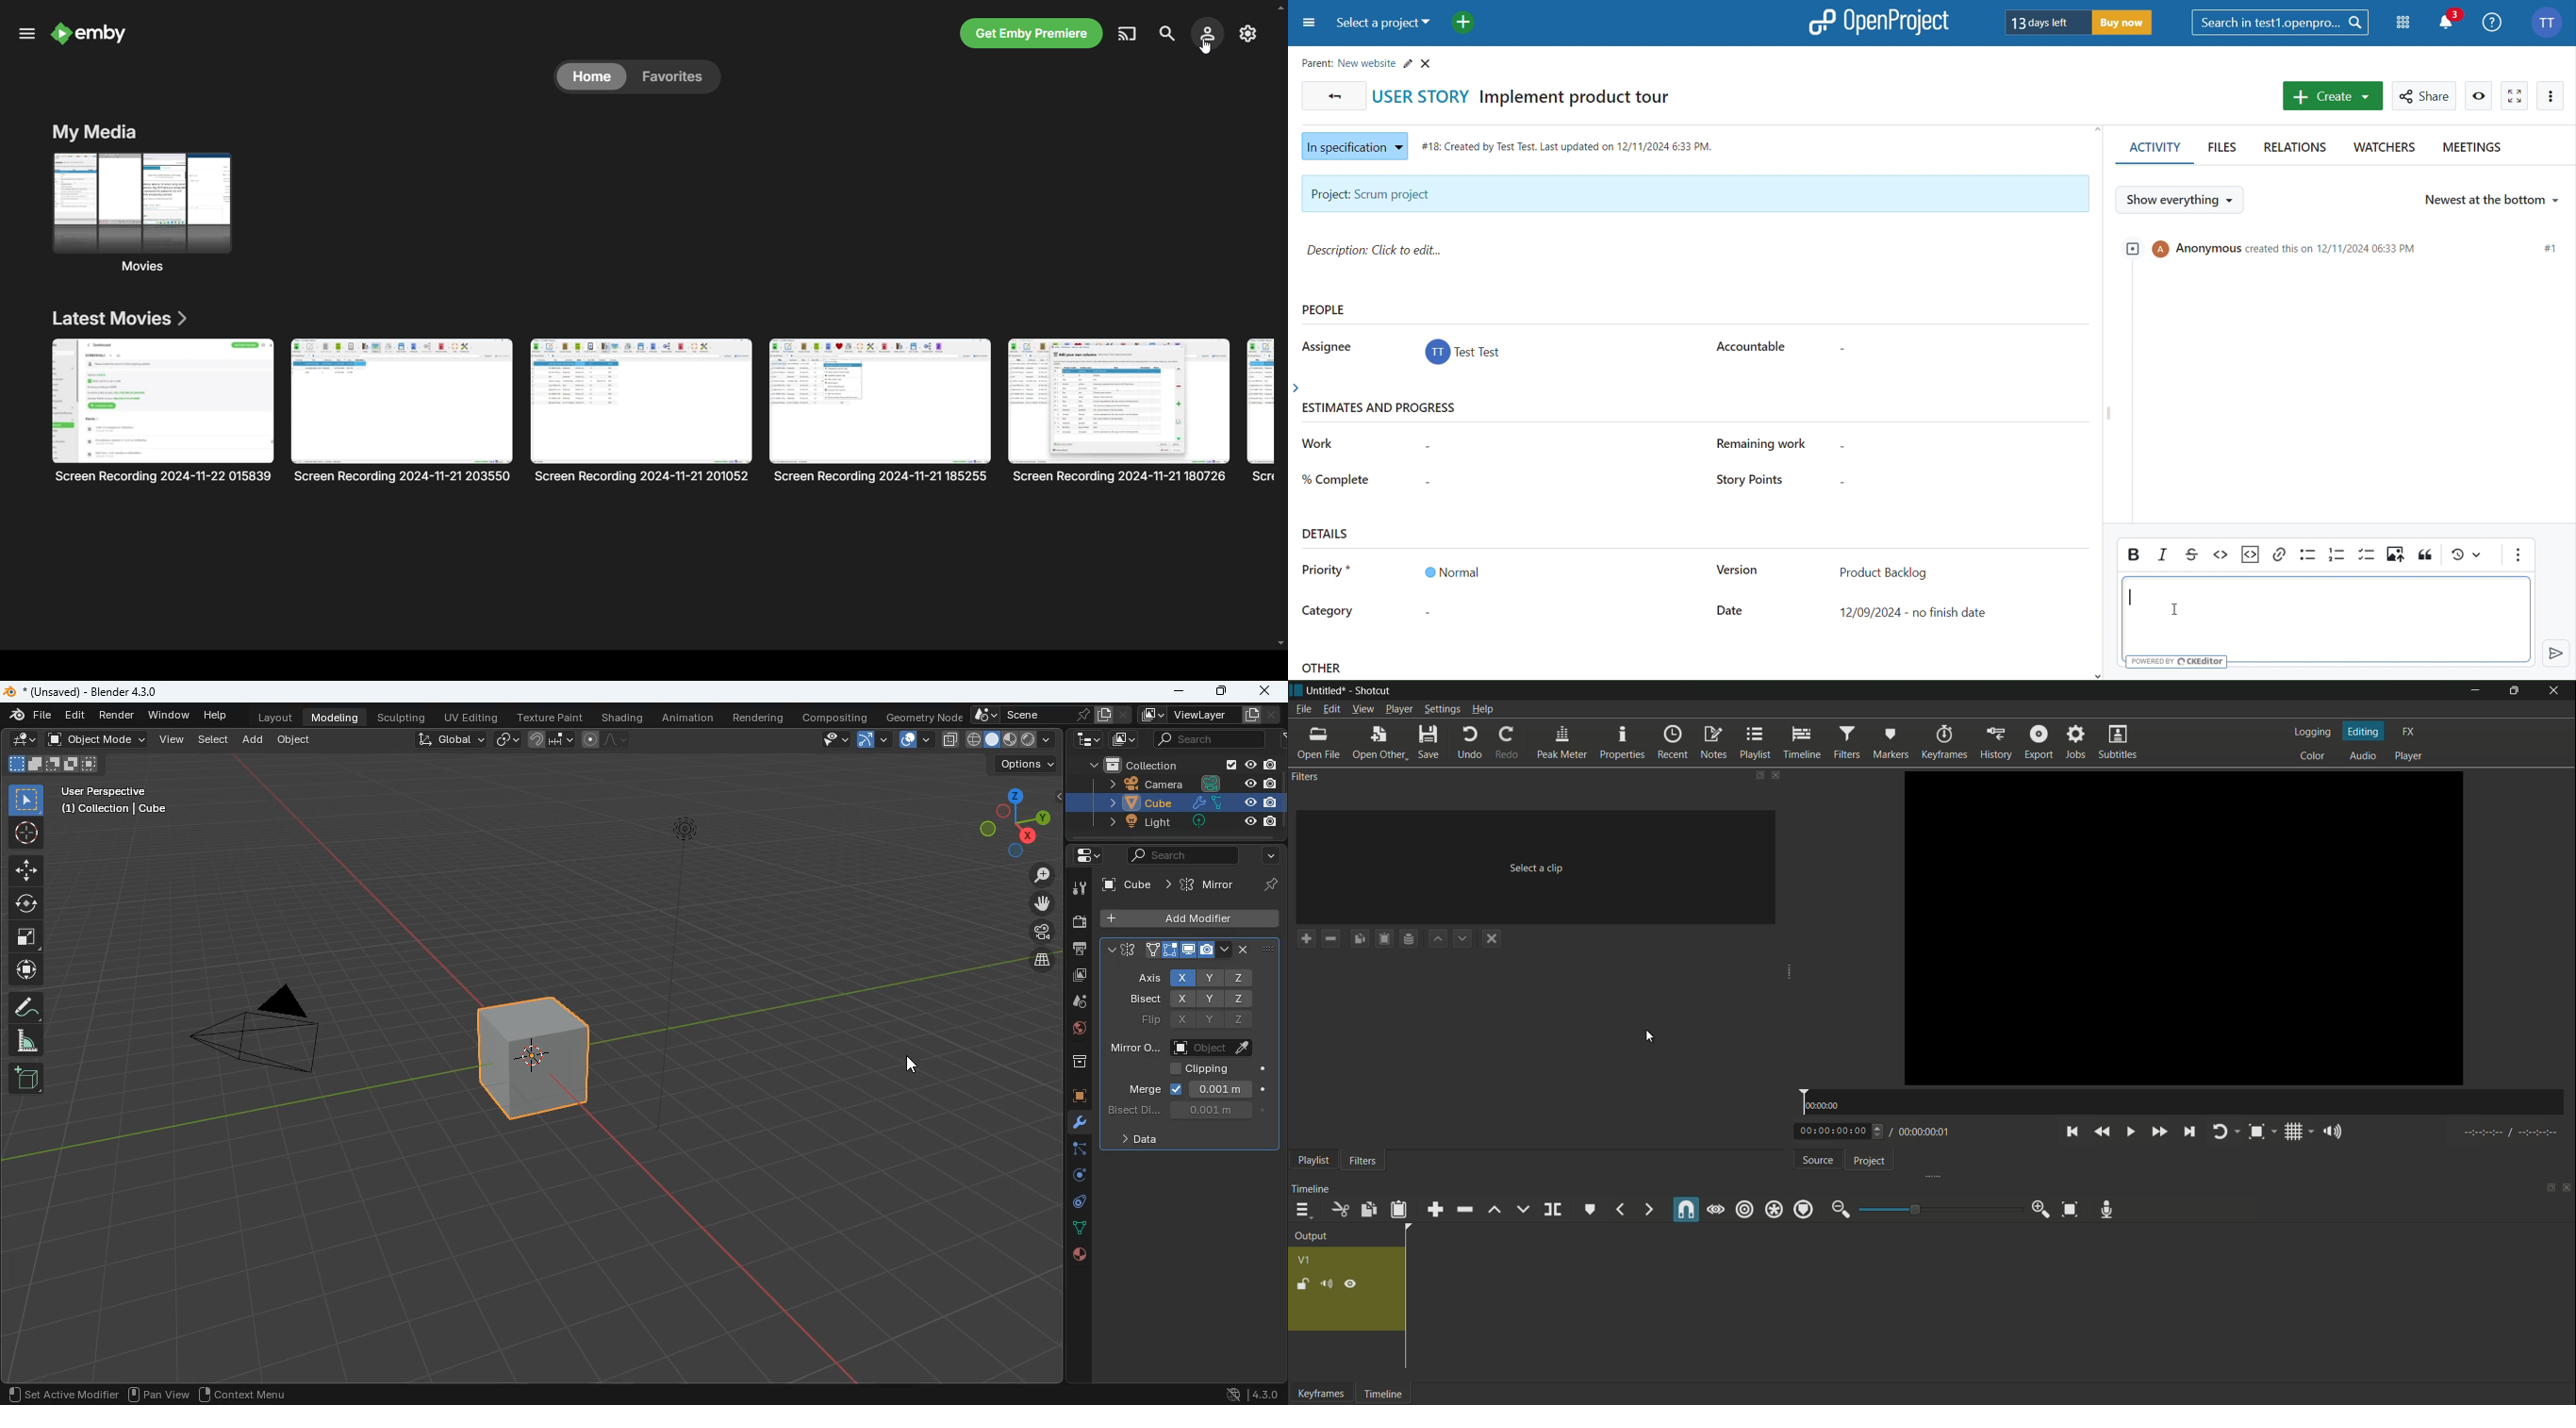  I want to click on filters, so click(1305, 777).